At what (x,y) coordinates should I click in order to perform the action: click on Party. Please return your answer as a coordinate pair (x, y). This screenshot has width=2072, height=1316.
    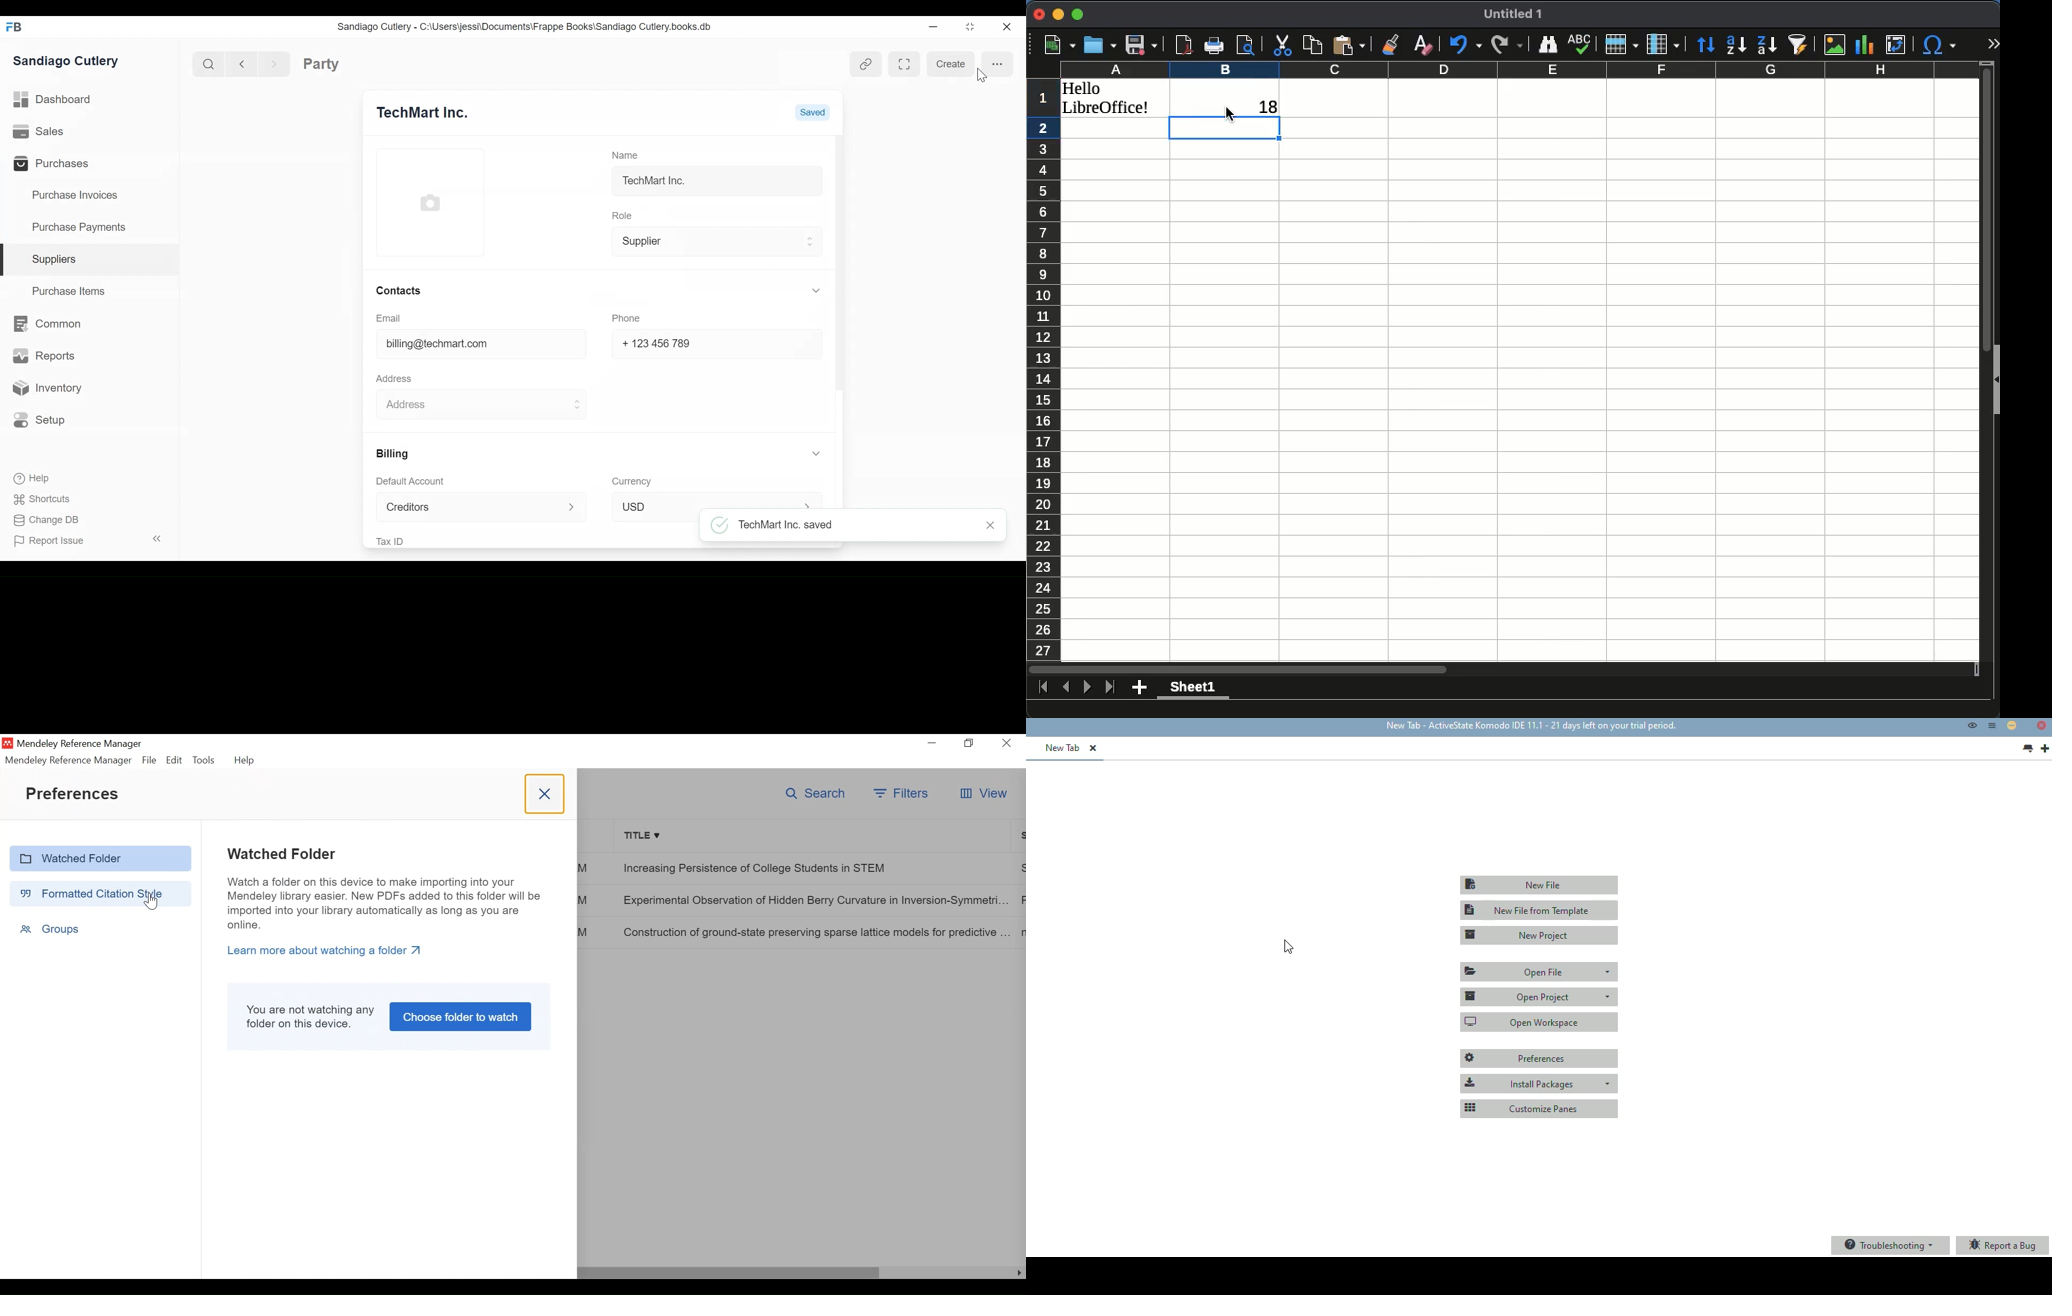
    Looking at the image, I should click on (339, 64).